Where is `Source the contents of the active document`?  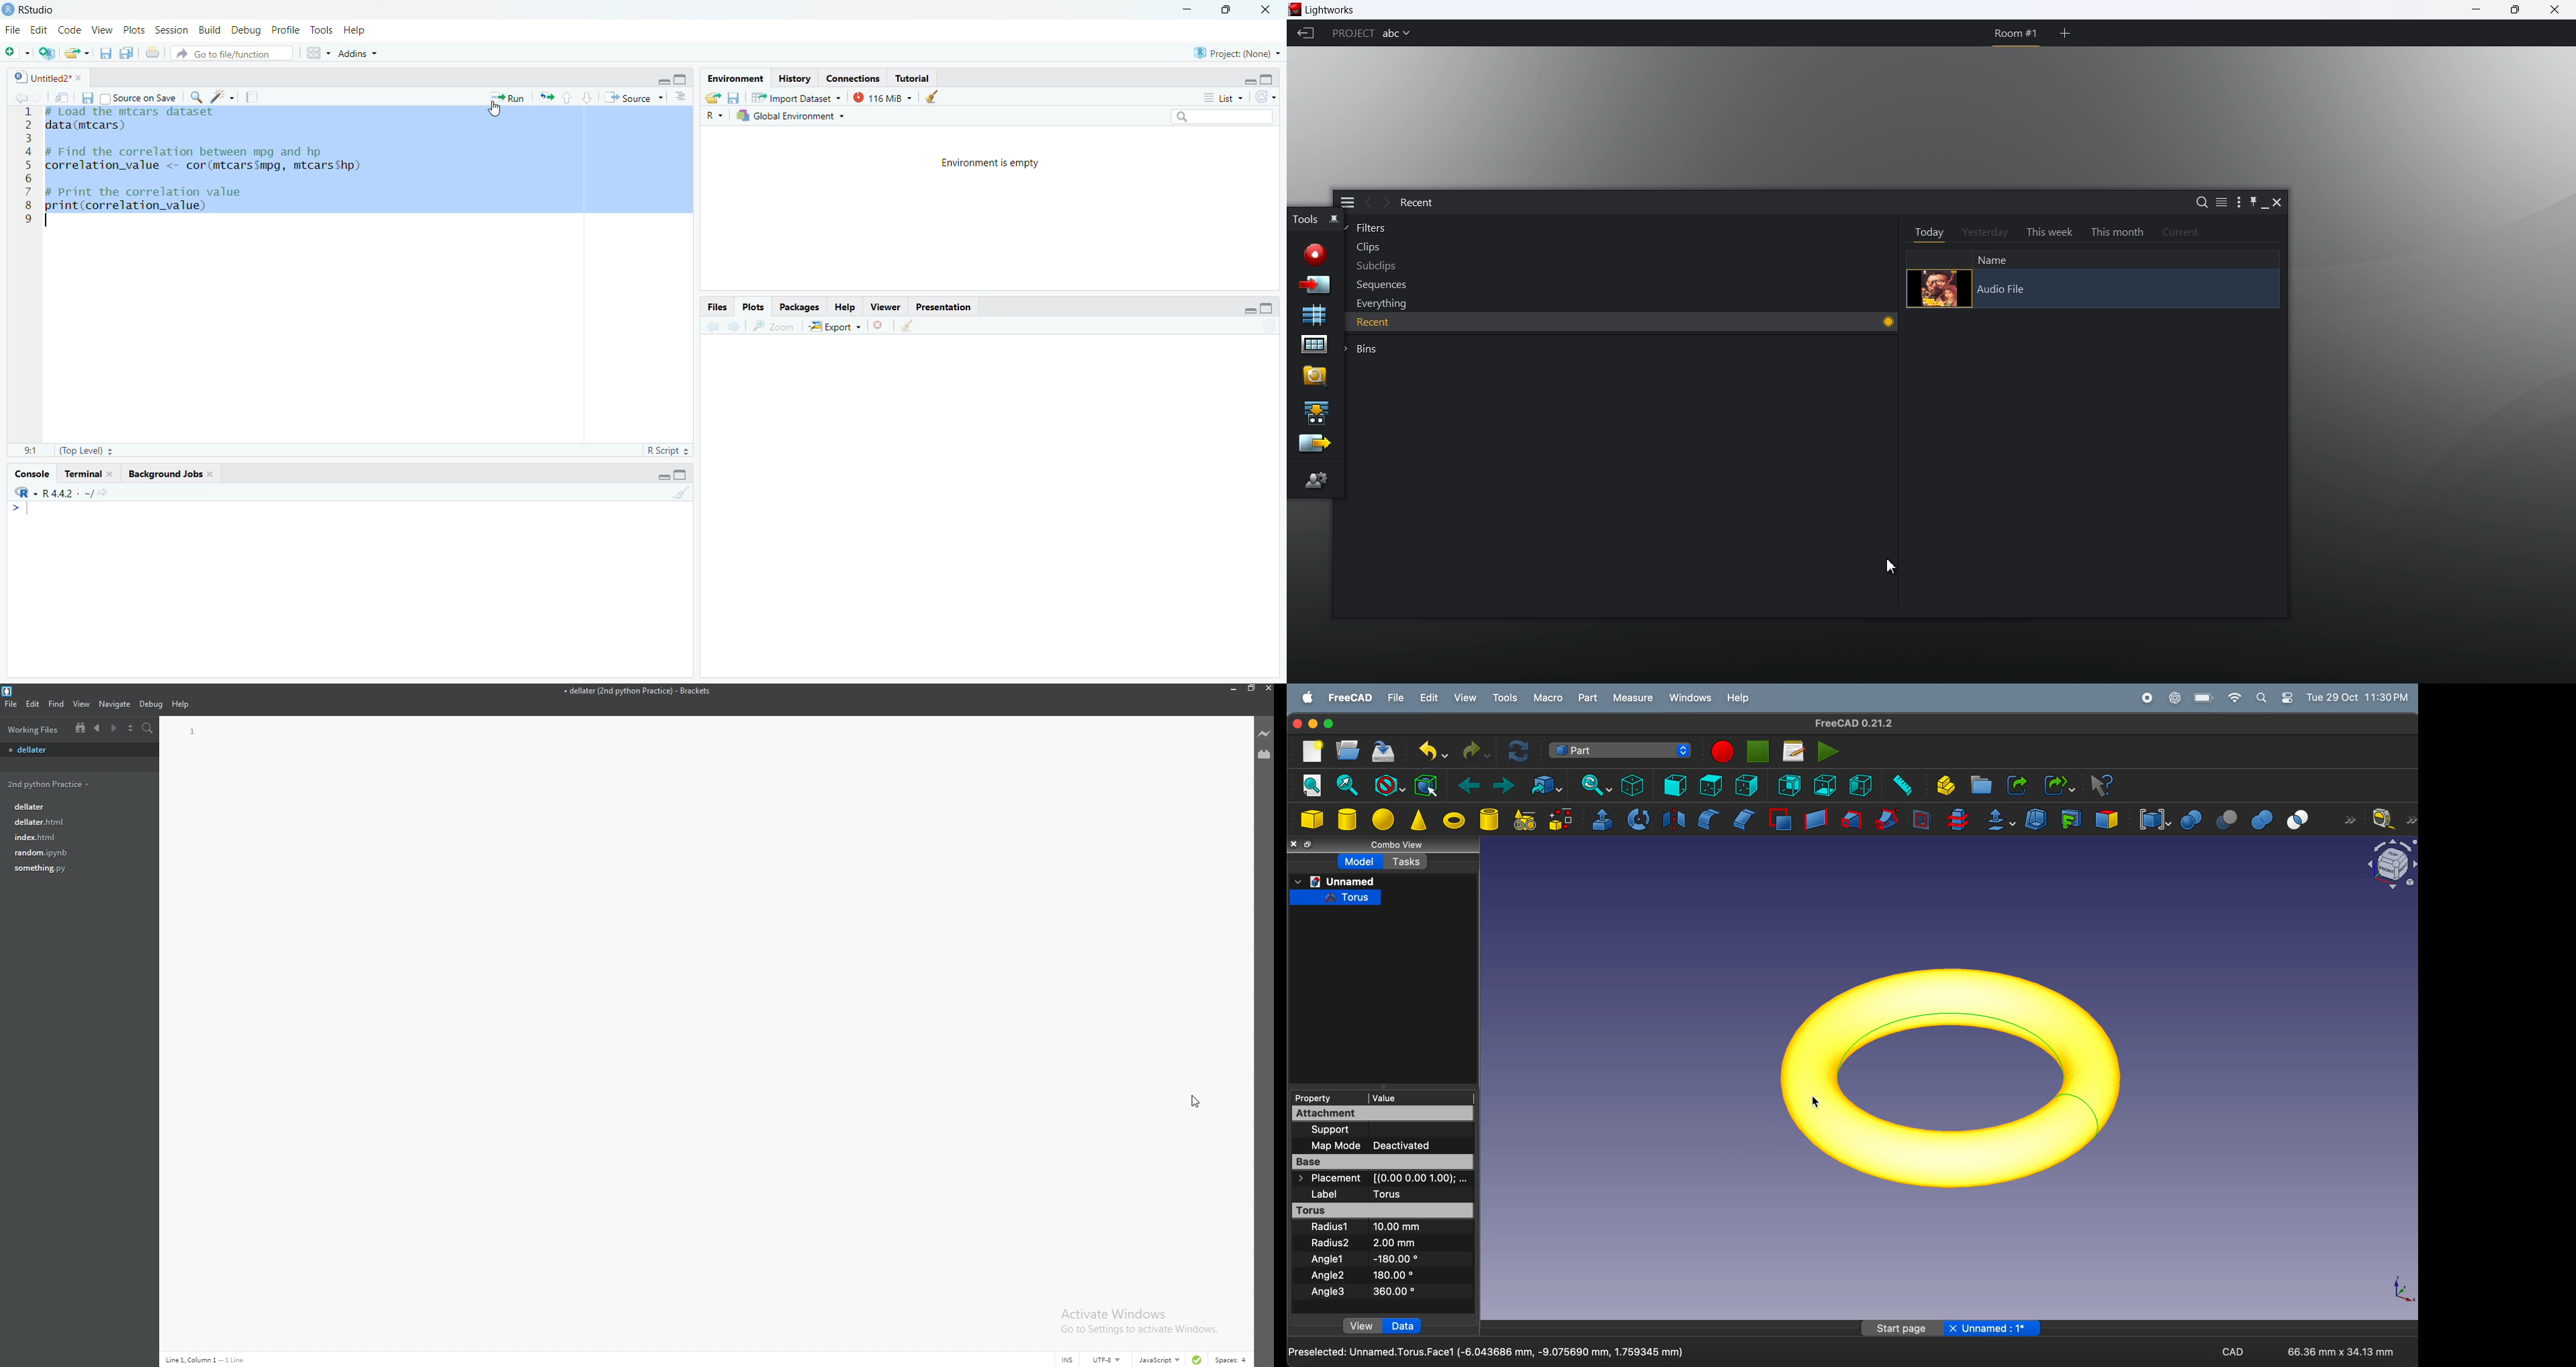 Source the contents of the active document is located at coordinates (634, 97).